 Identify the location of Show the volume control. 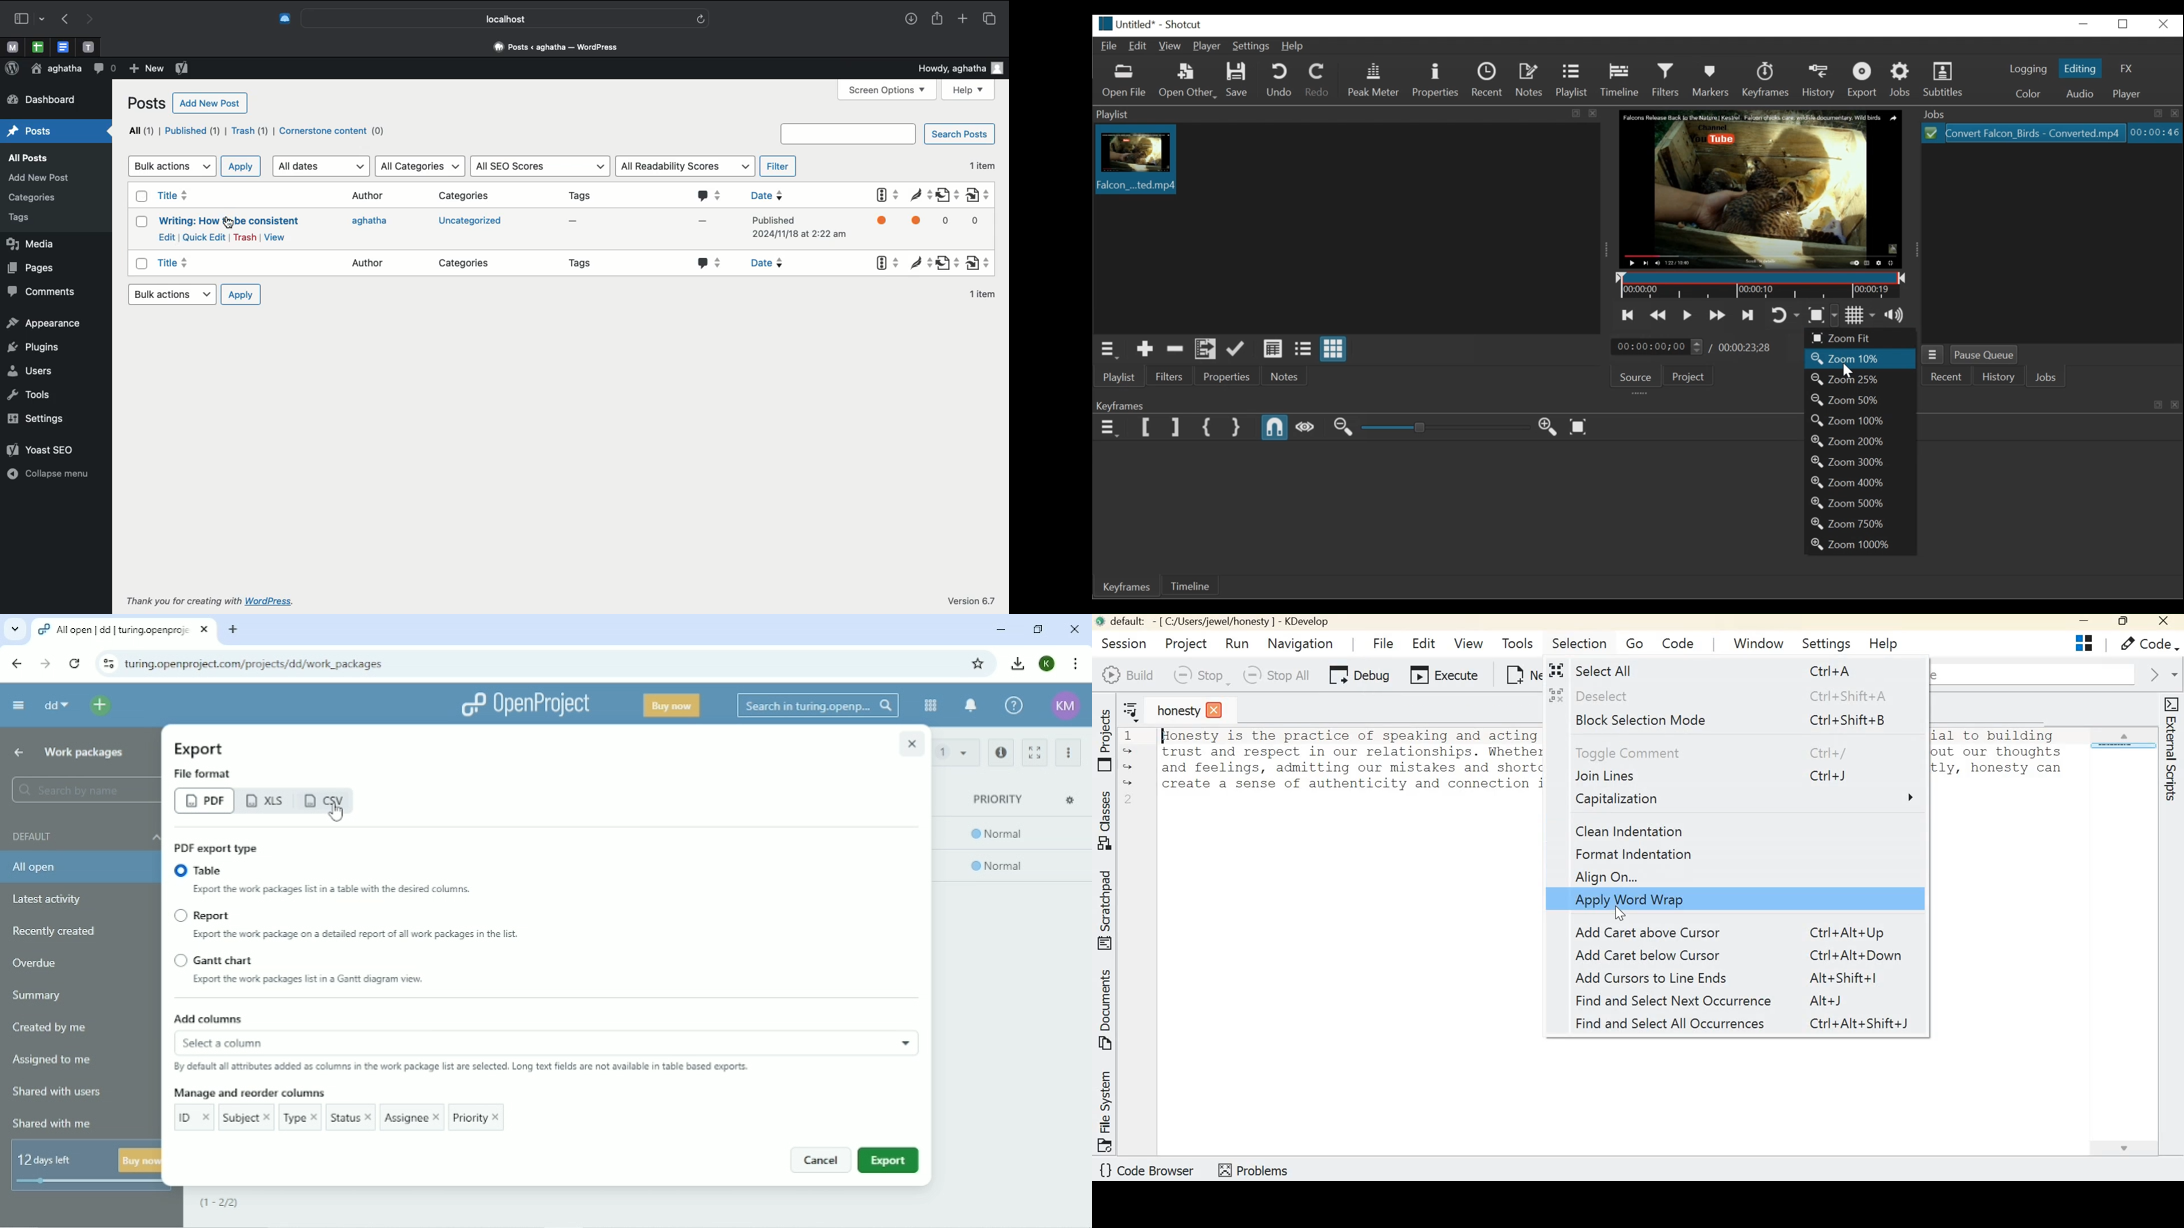
(1901, 314).